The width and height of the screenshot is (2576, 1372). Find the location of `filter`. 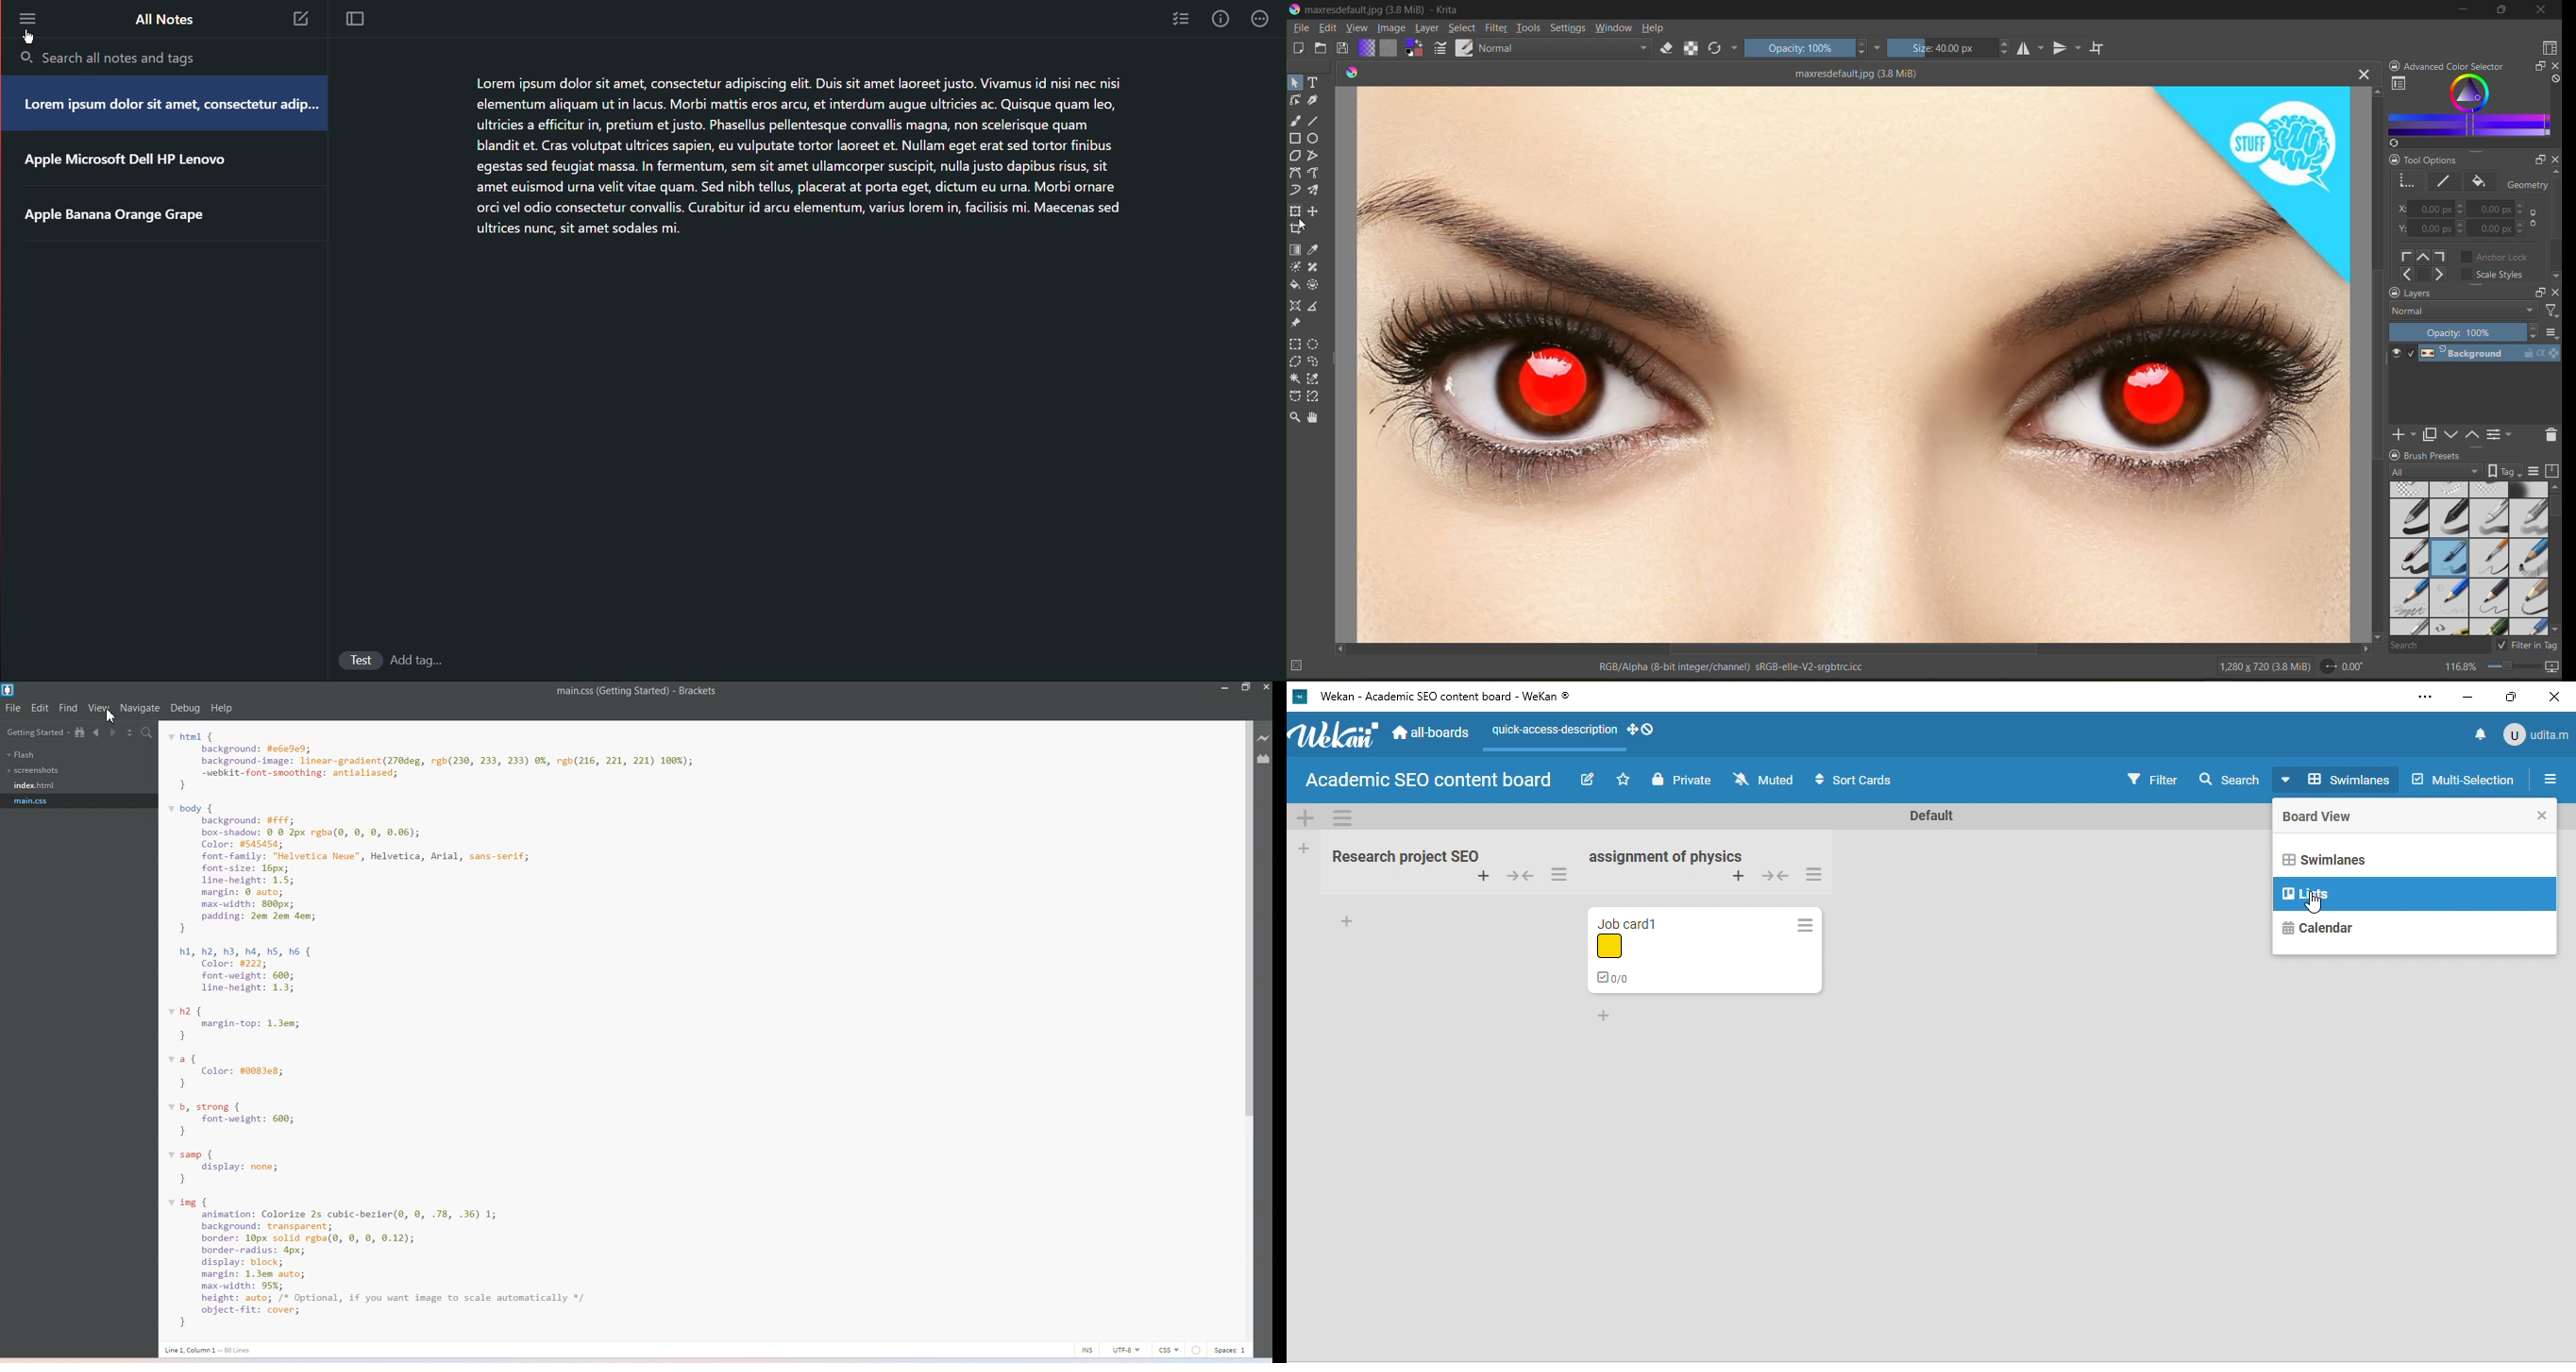

filter is located at coordinates (2550, 311).